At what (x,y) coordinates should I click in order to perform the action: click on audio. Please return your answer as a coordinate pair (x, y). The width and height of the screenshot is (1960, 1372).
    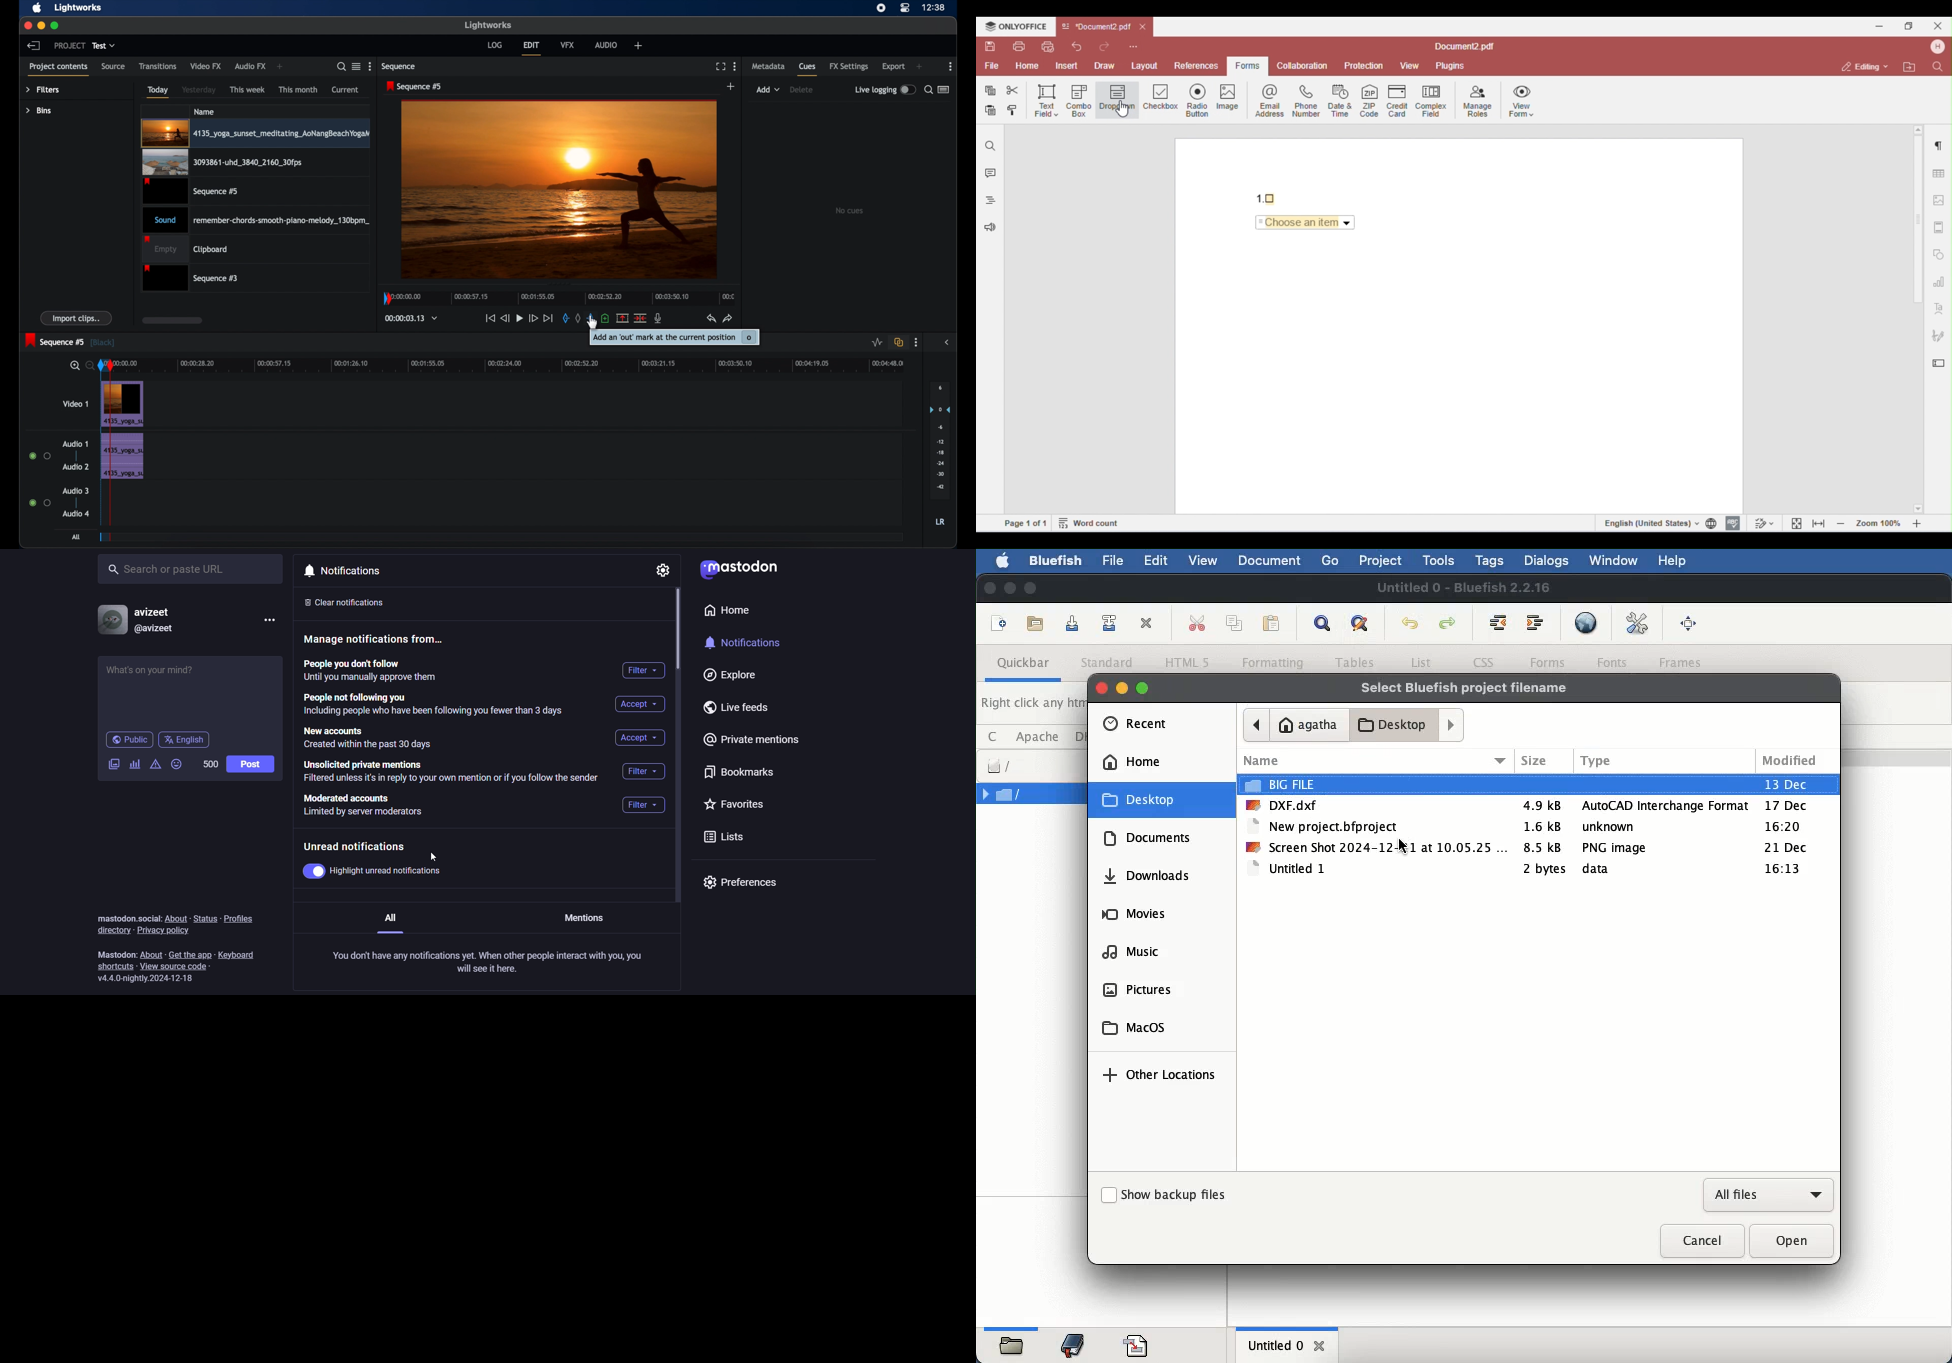
    Looking at the image, I should click on (605, 44).